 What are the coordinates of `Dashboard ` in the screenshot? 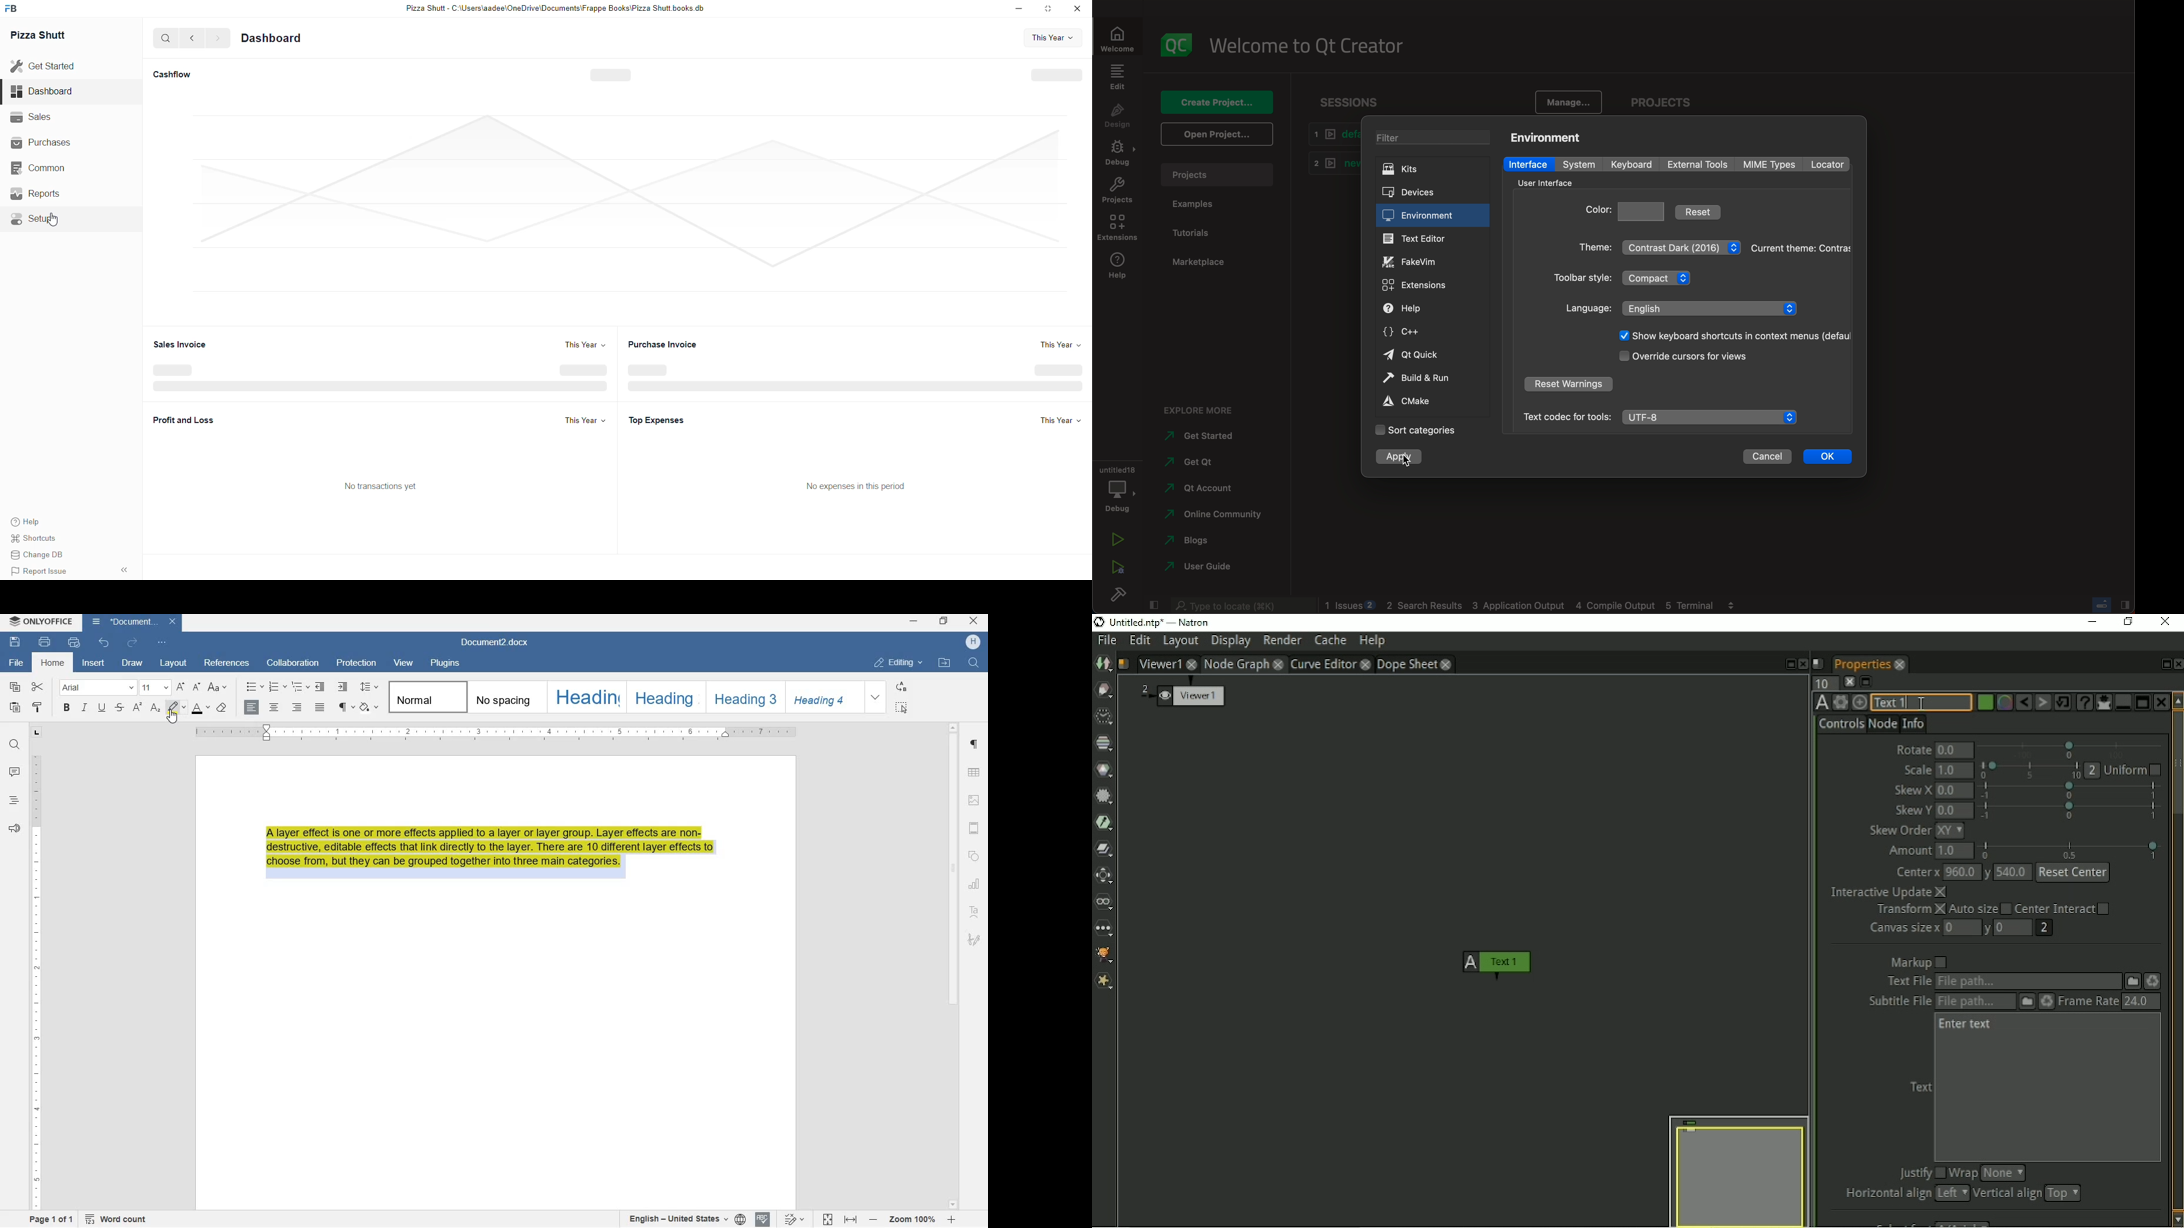 It's located at (49, 92).